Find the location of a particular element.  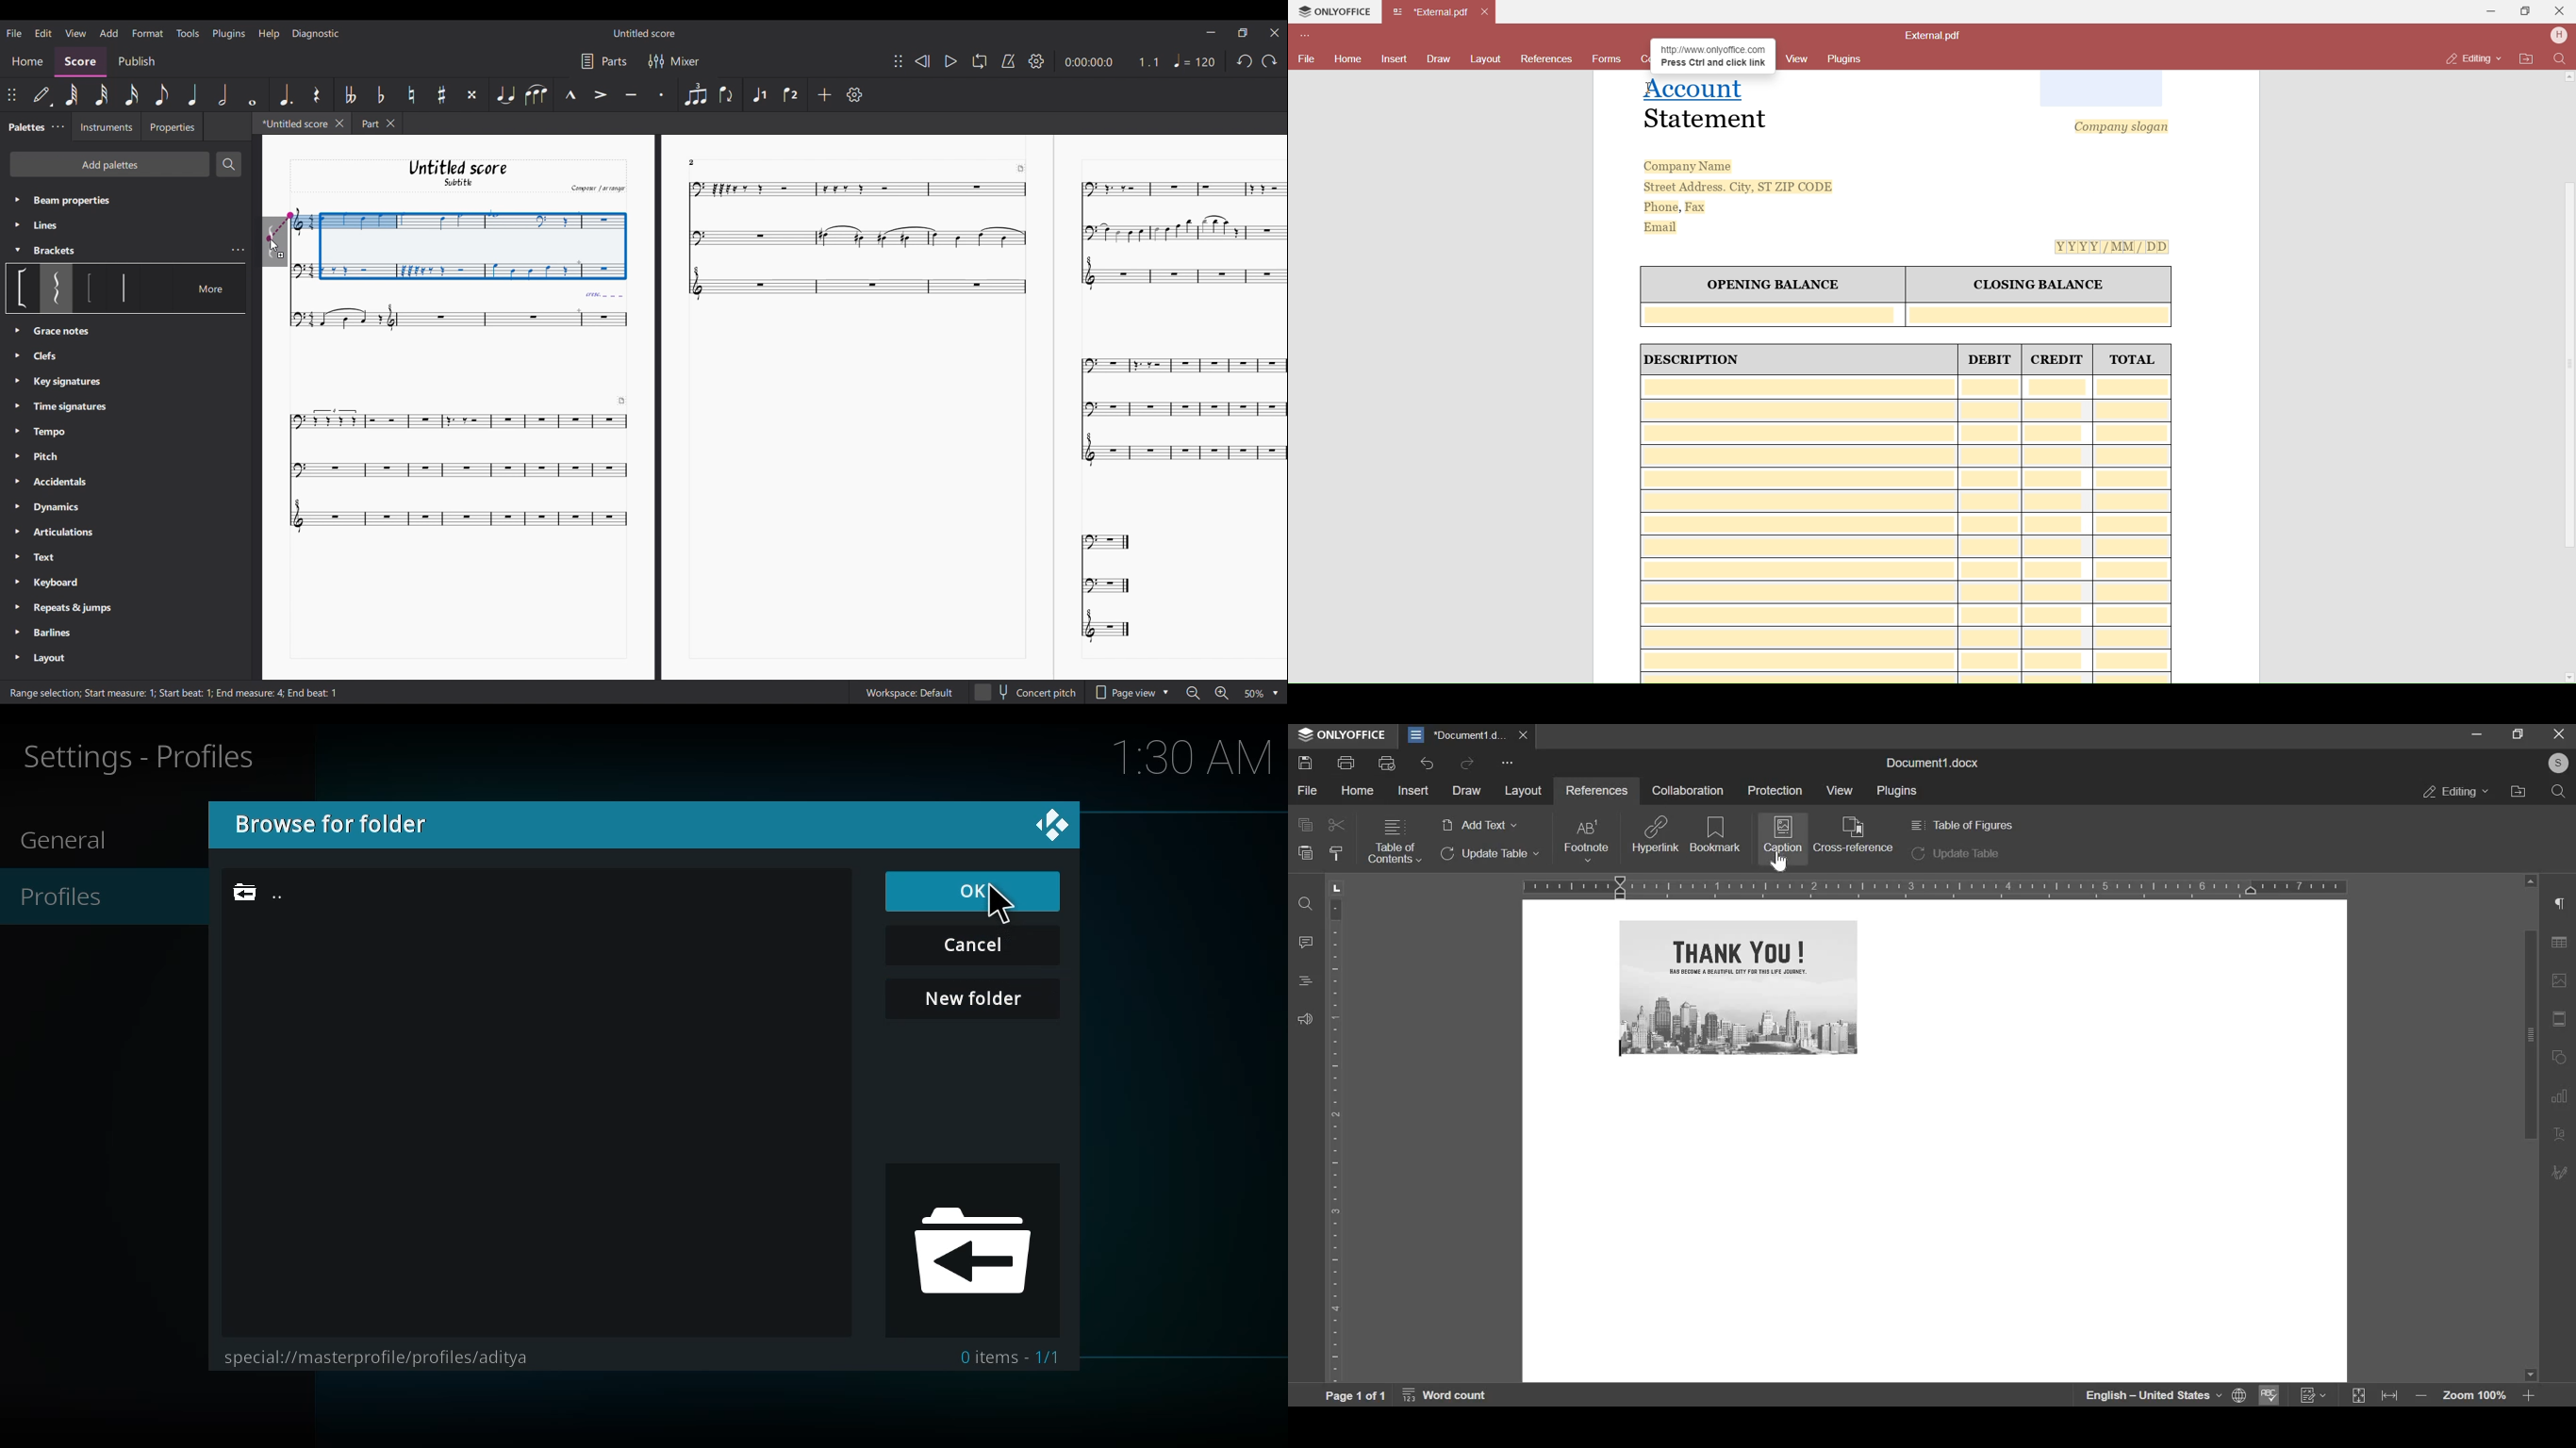

general is located at coordinates (74, 842).